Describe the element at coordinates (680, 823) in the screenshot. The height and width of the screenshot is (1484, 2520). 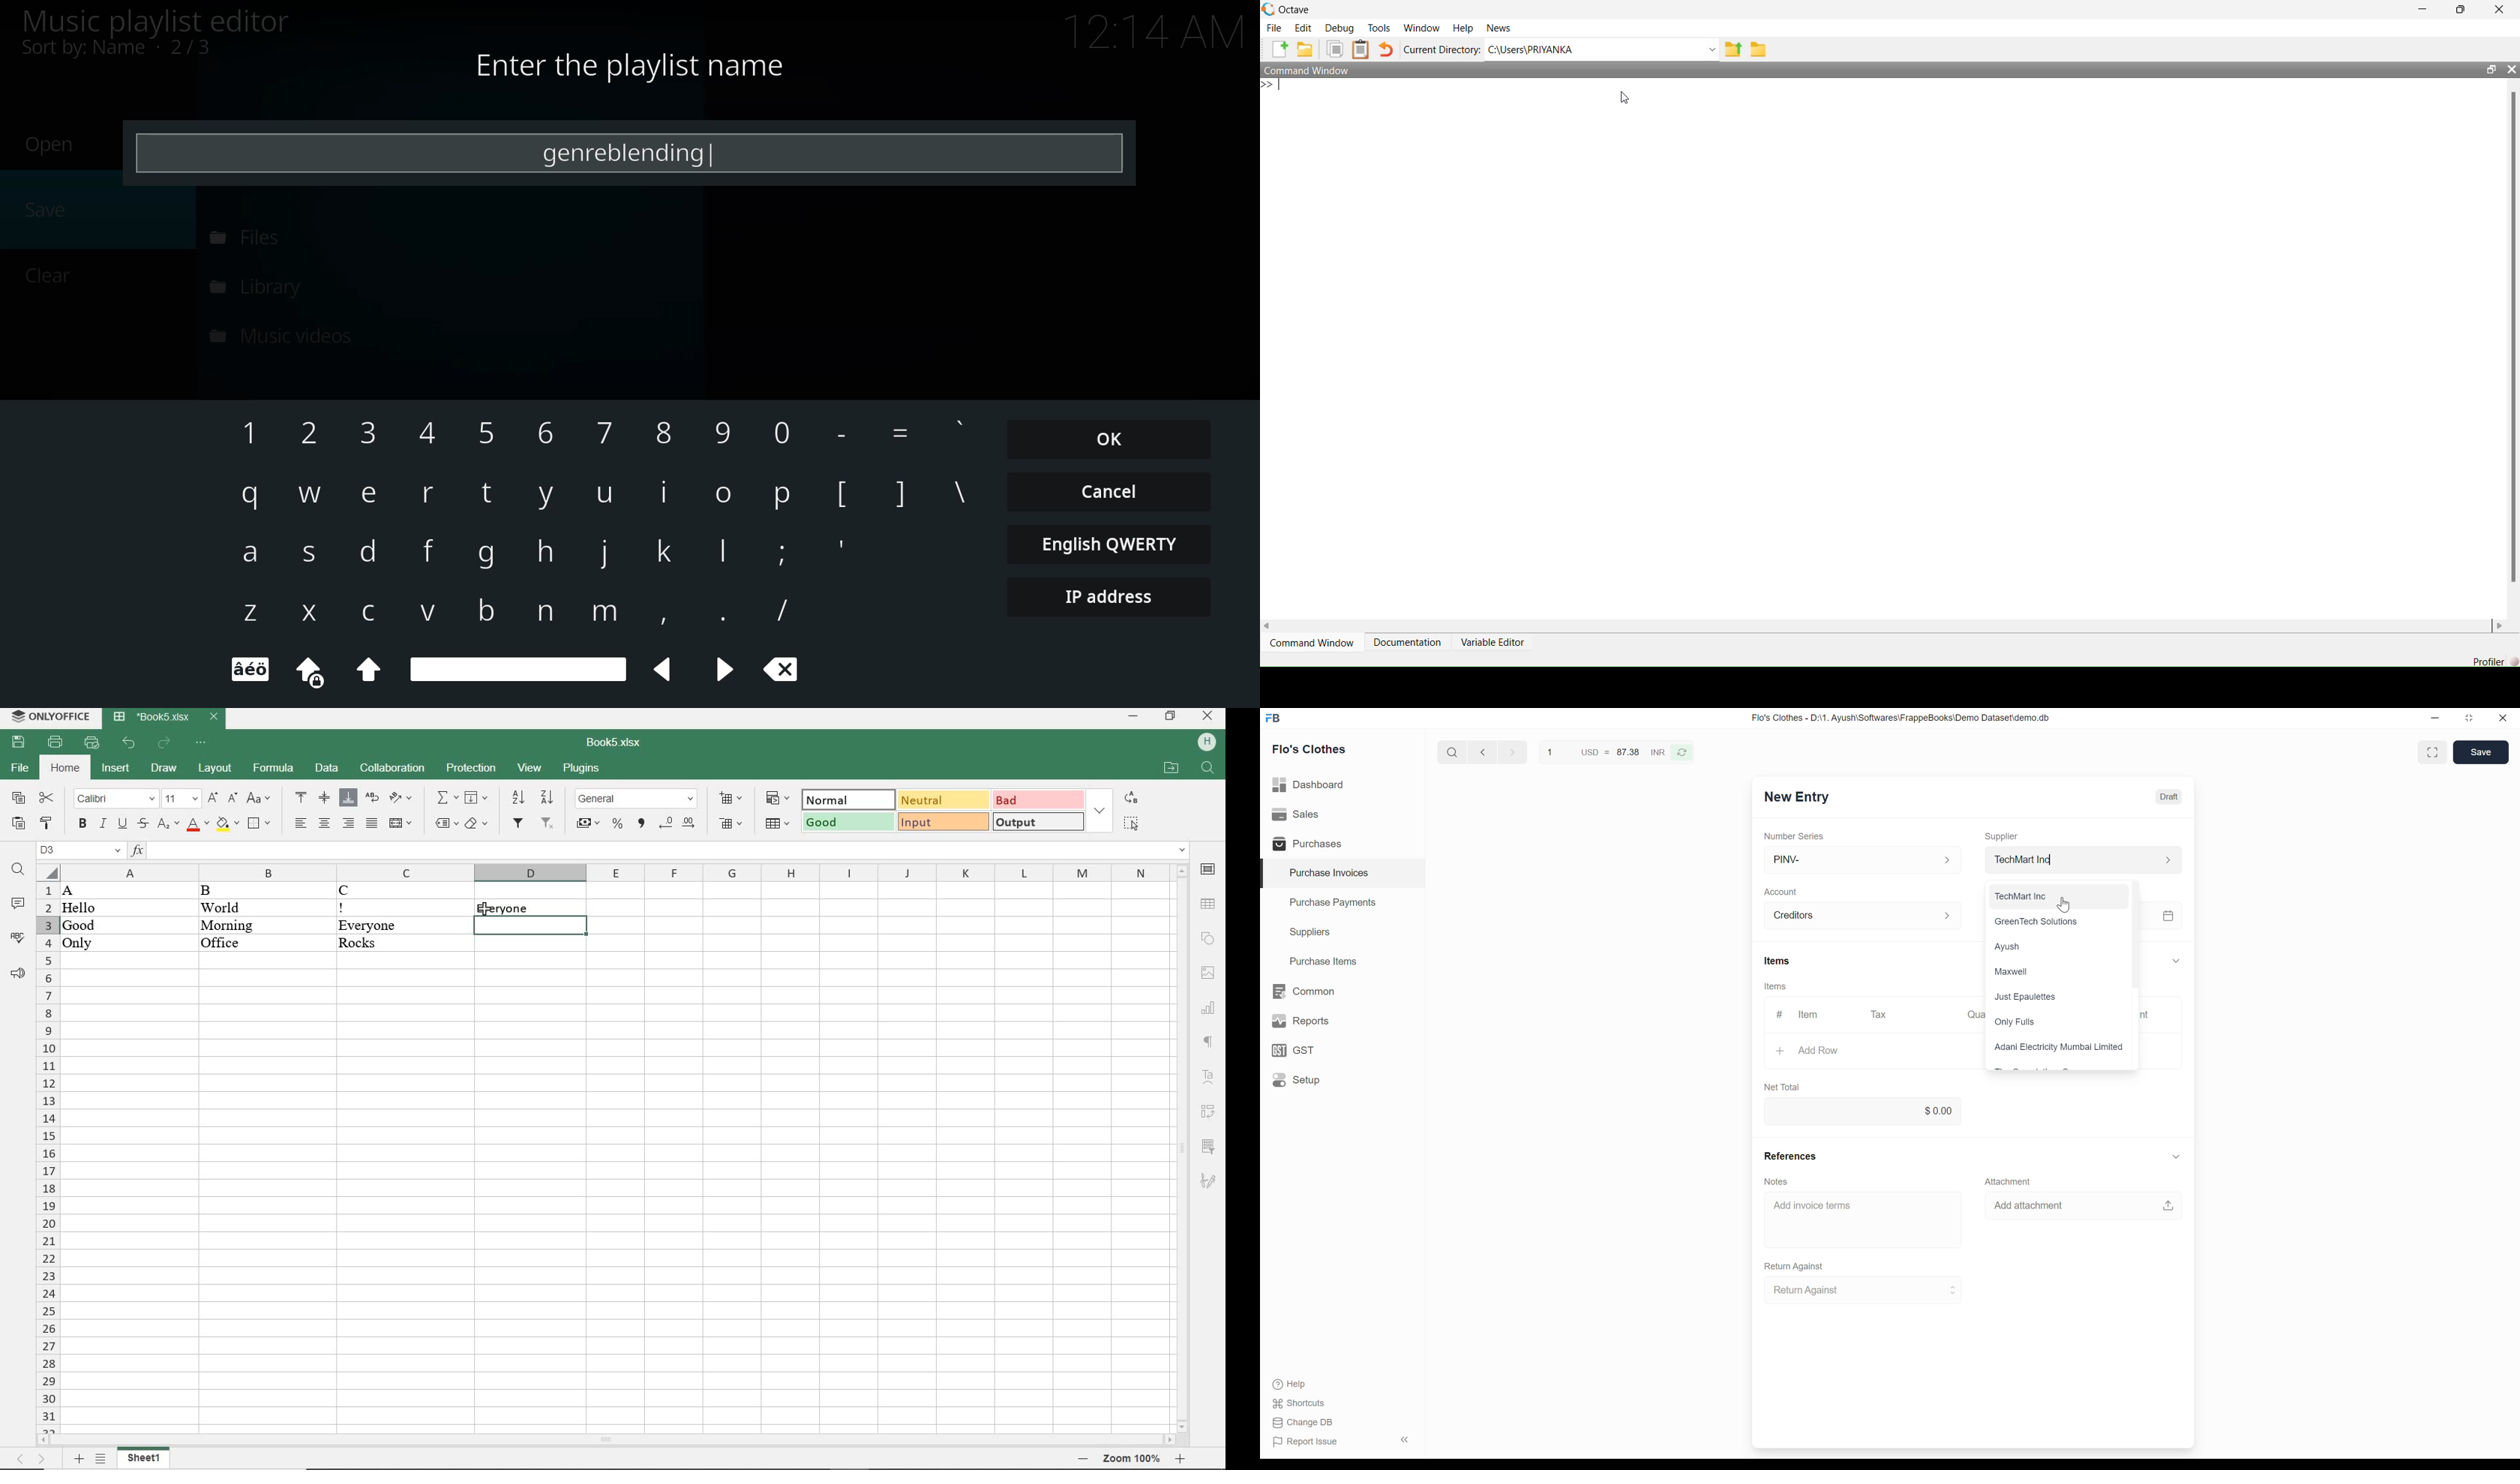
I see `change decimal` at that location.